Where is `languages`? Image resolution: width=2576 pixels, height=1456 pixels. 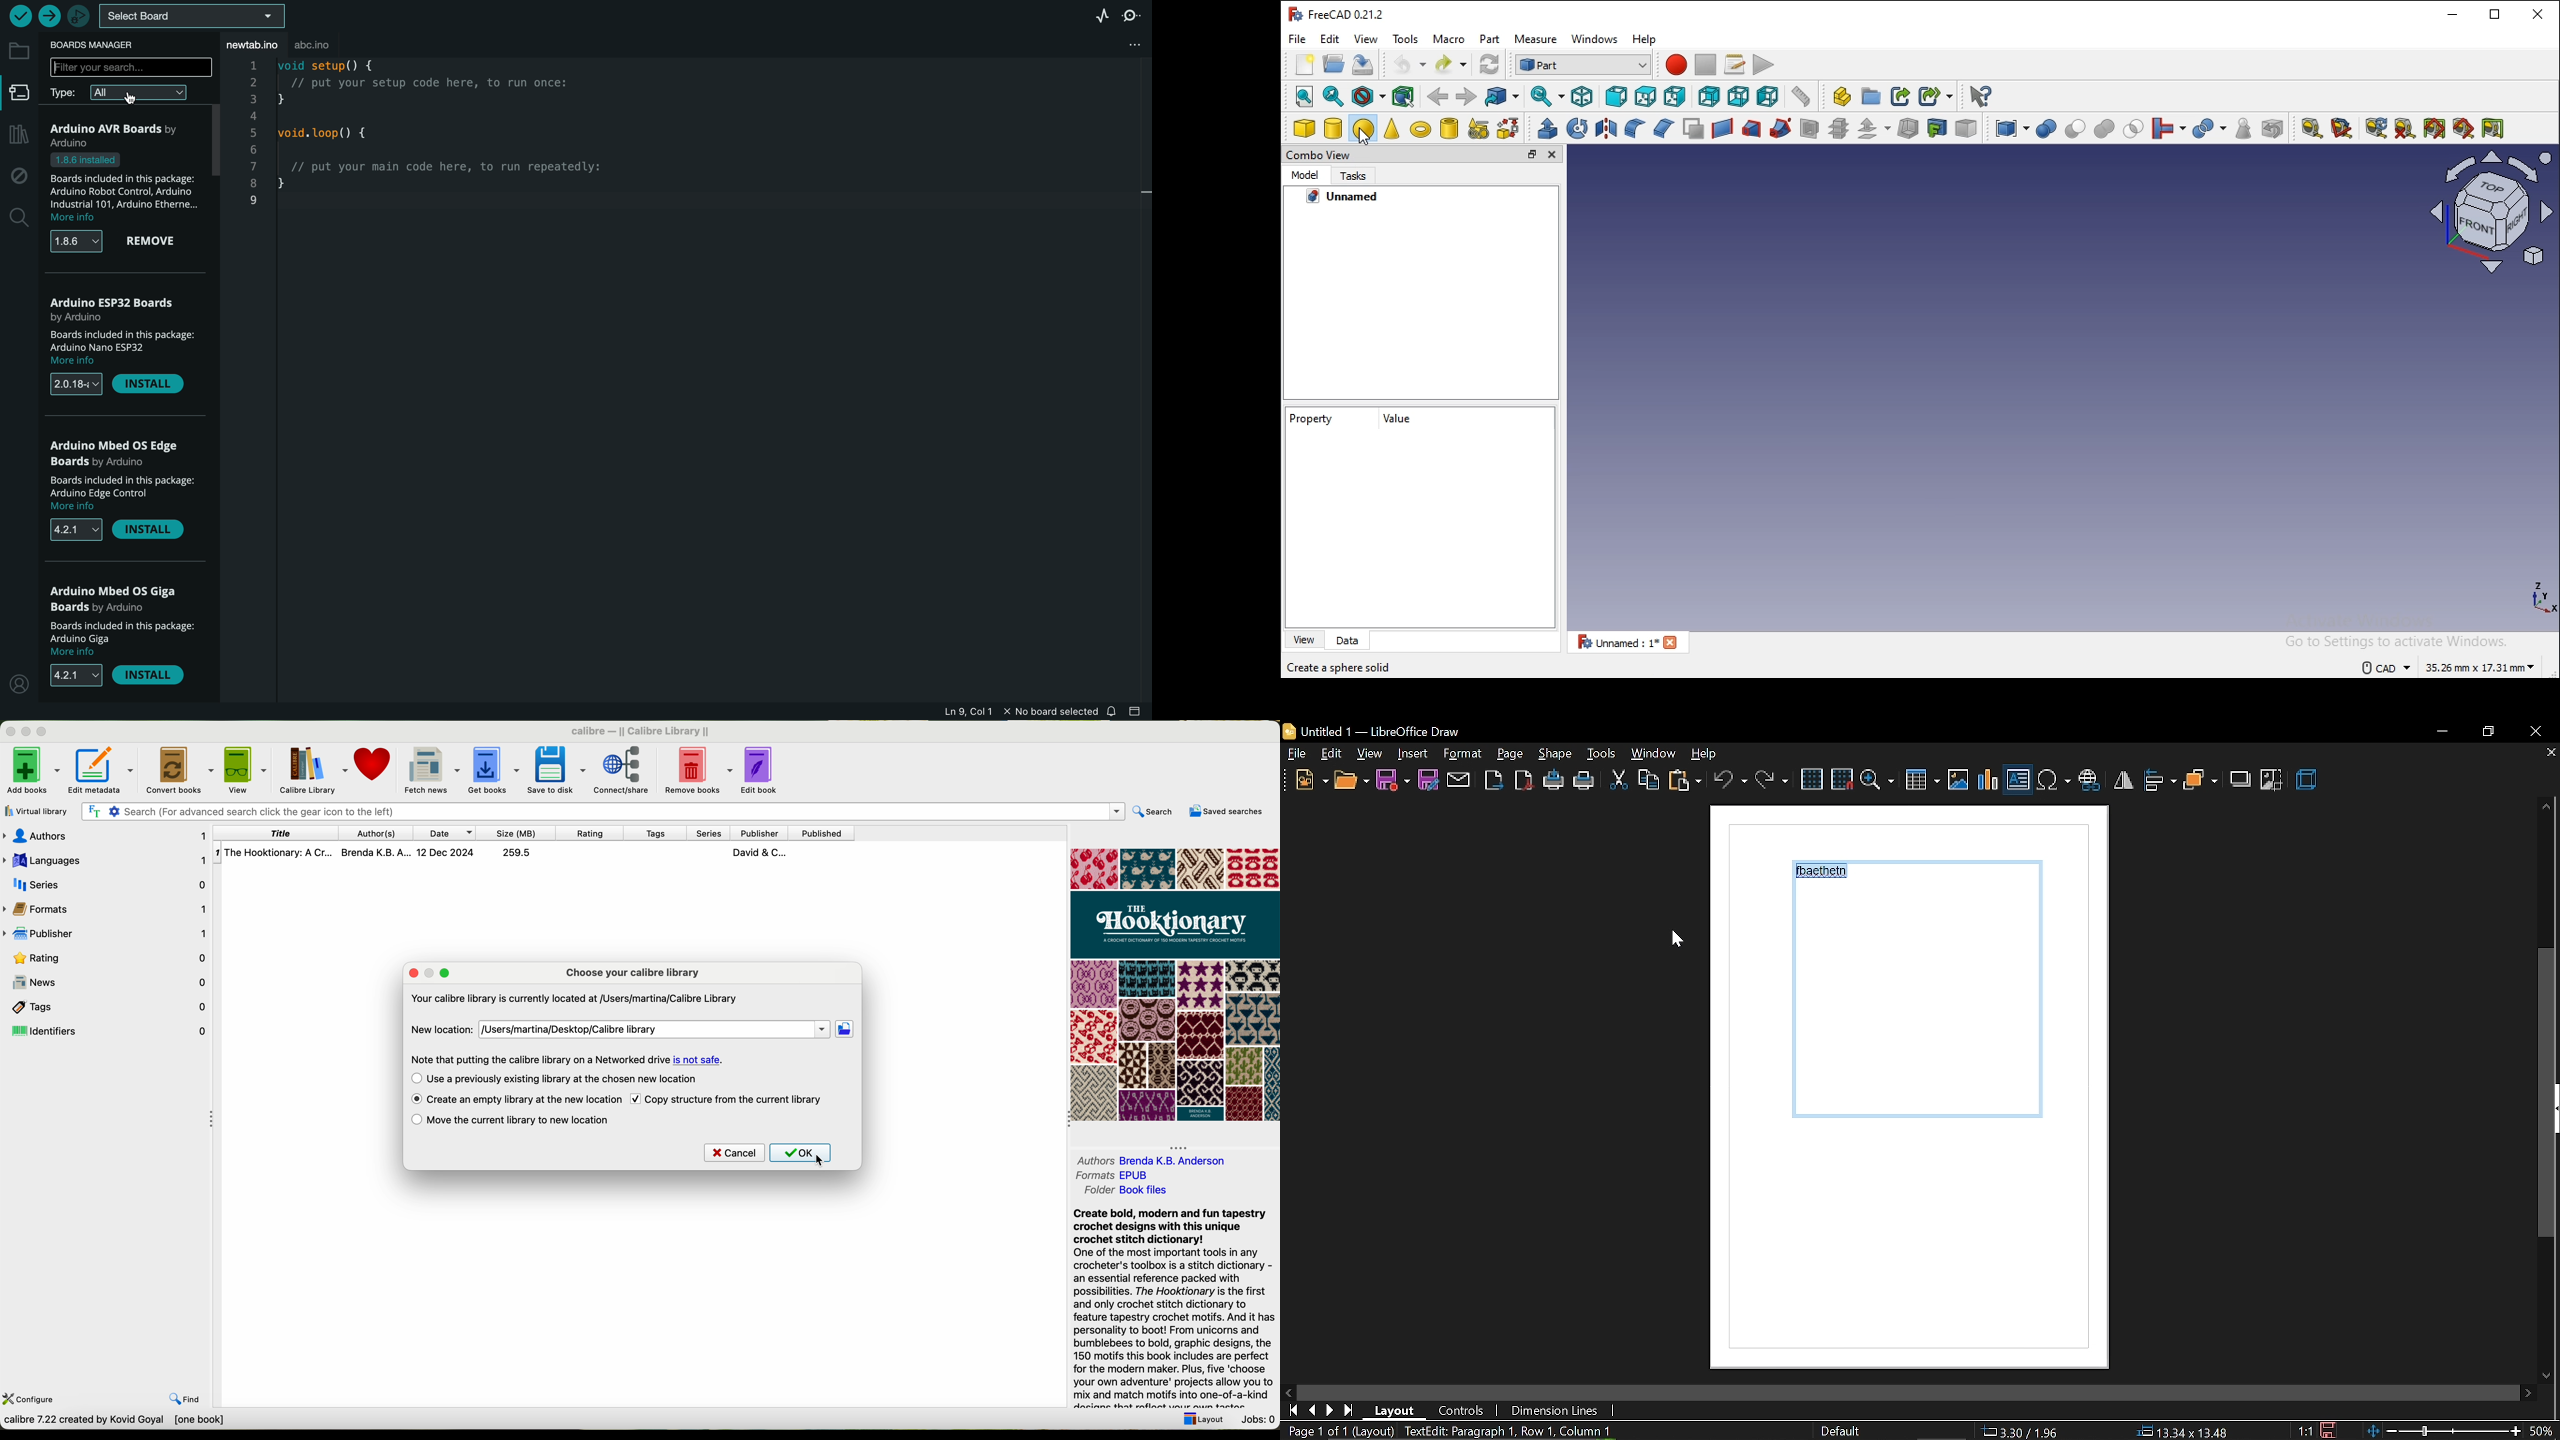
languages is located at coordinates (106, 859).